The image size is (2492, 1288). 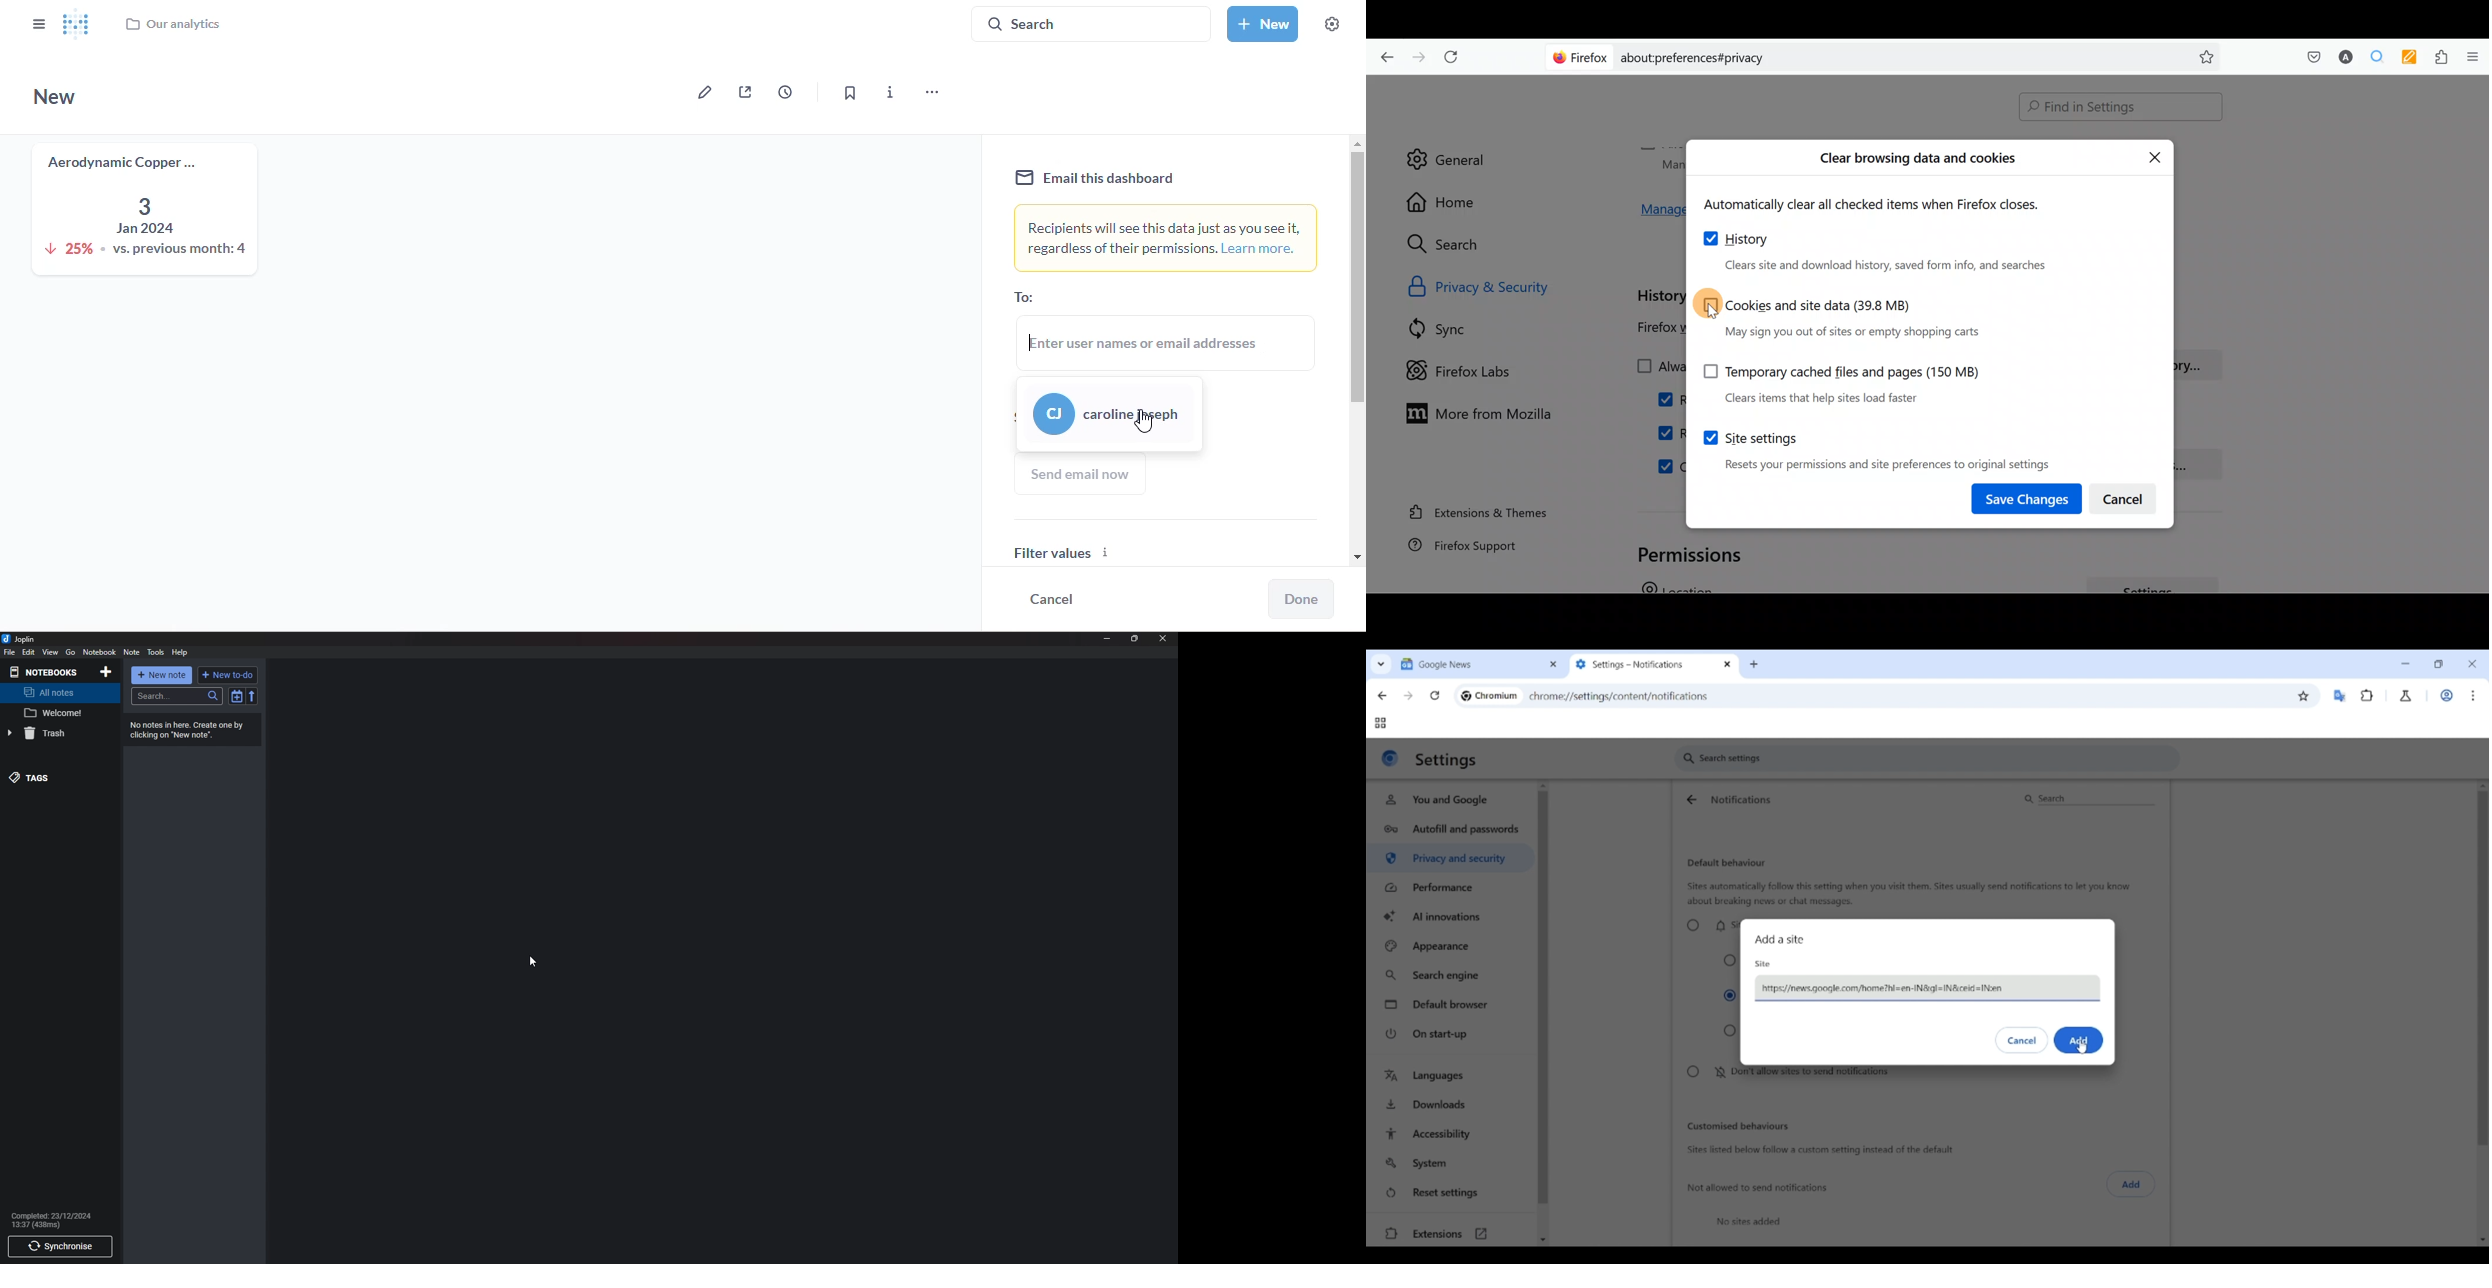 What do you see at coordinates (190, 730) in the screenshot?
I see `Info` at bounding box center [190, 730].